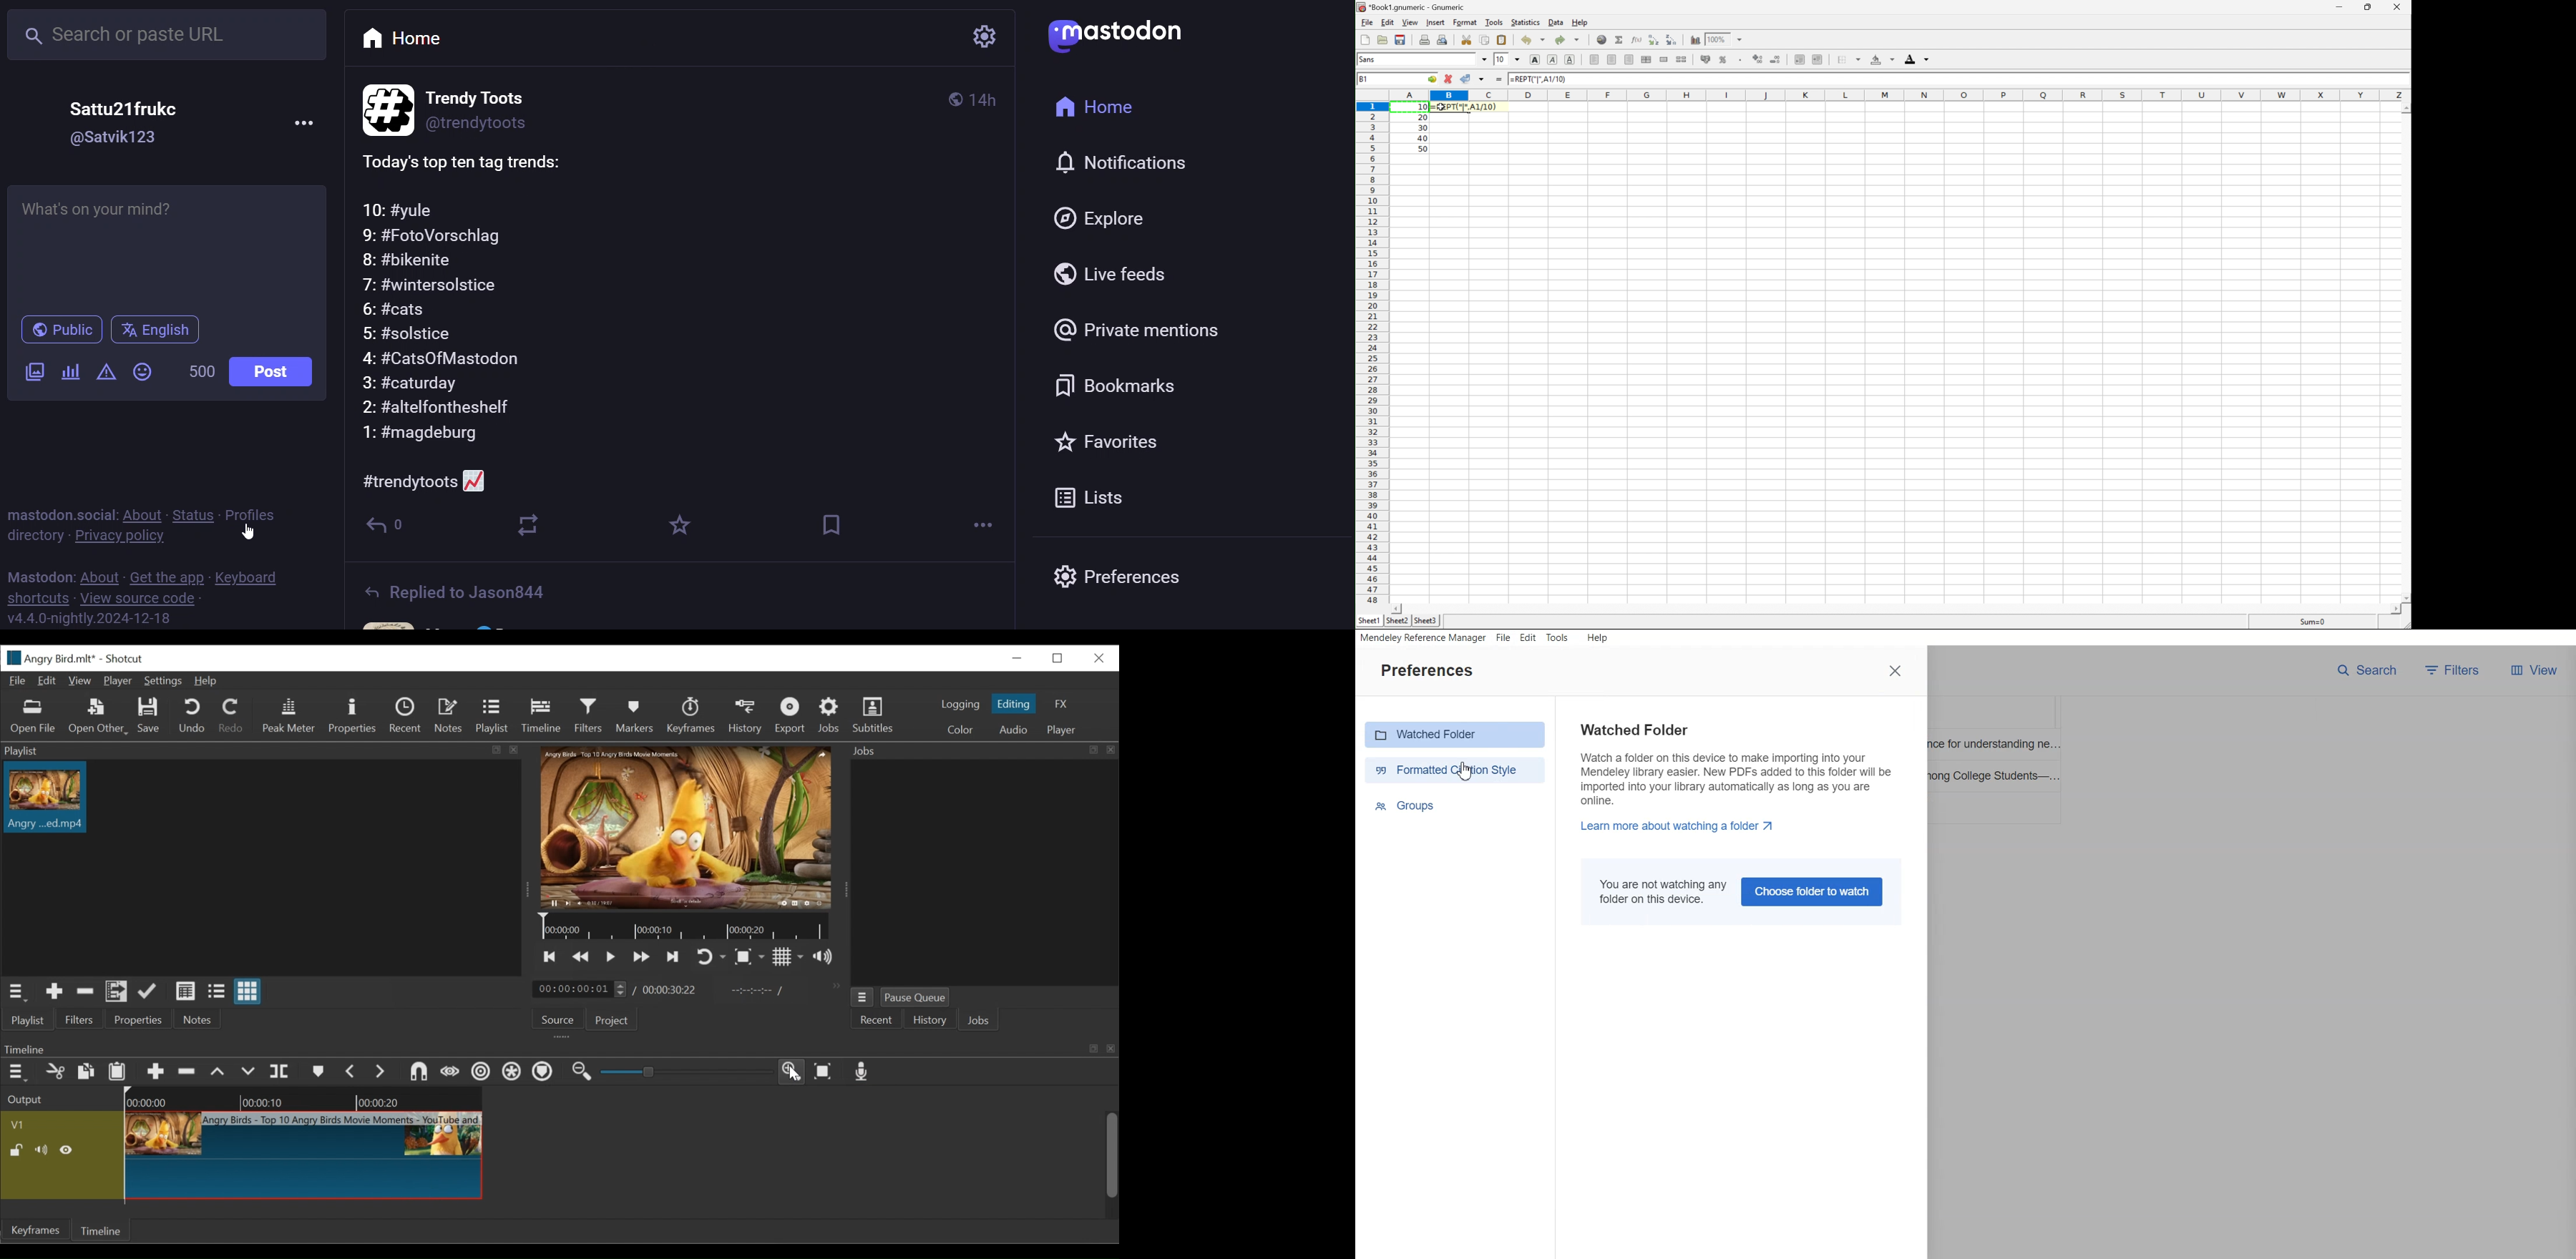 This screenshot has width=2576, height=1260. What do you see at coordinates (1503, 638) in the screenshot?
I see `File` at bounding box center [1503, 638].